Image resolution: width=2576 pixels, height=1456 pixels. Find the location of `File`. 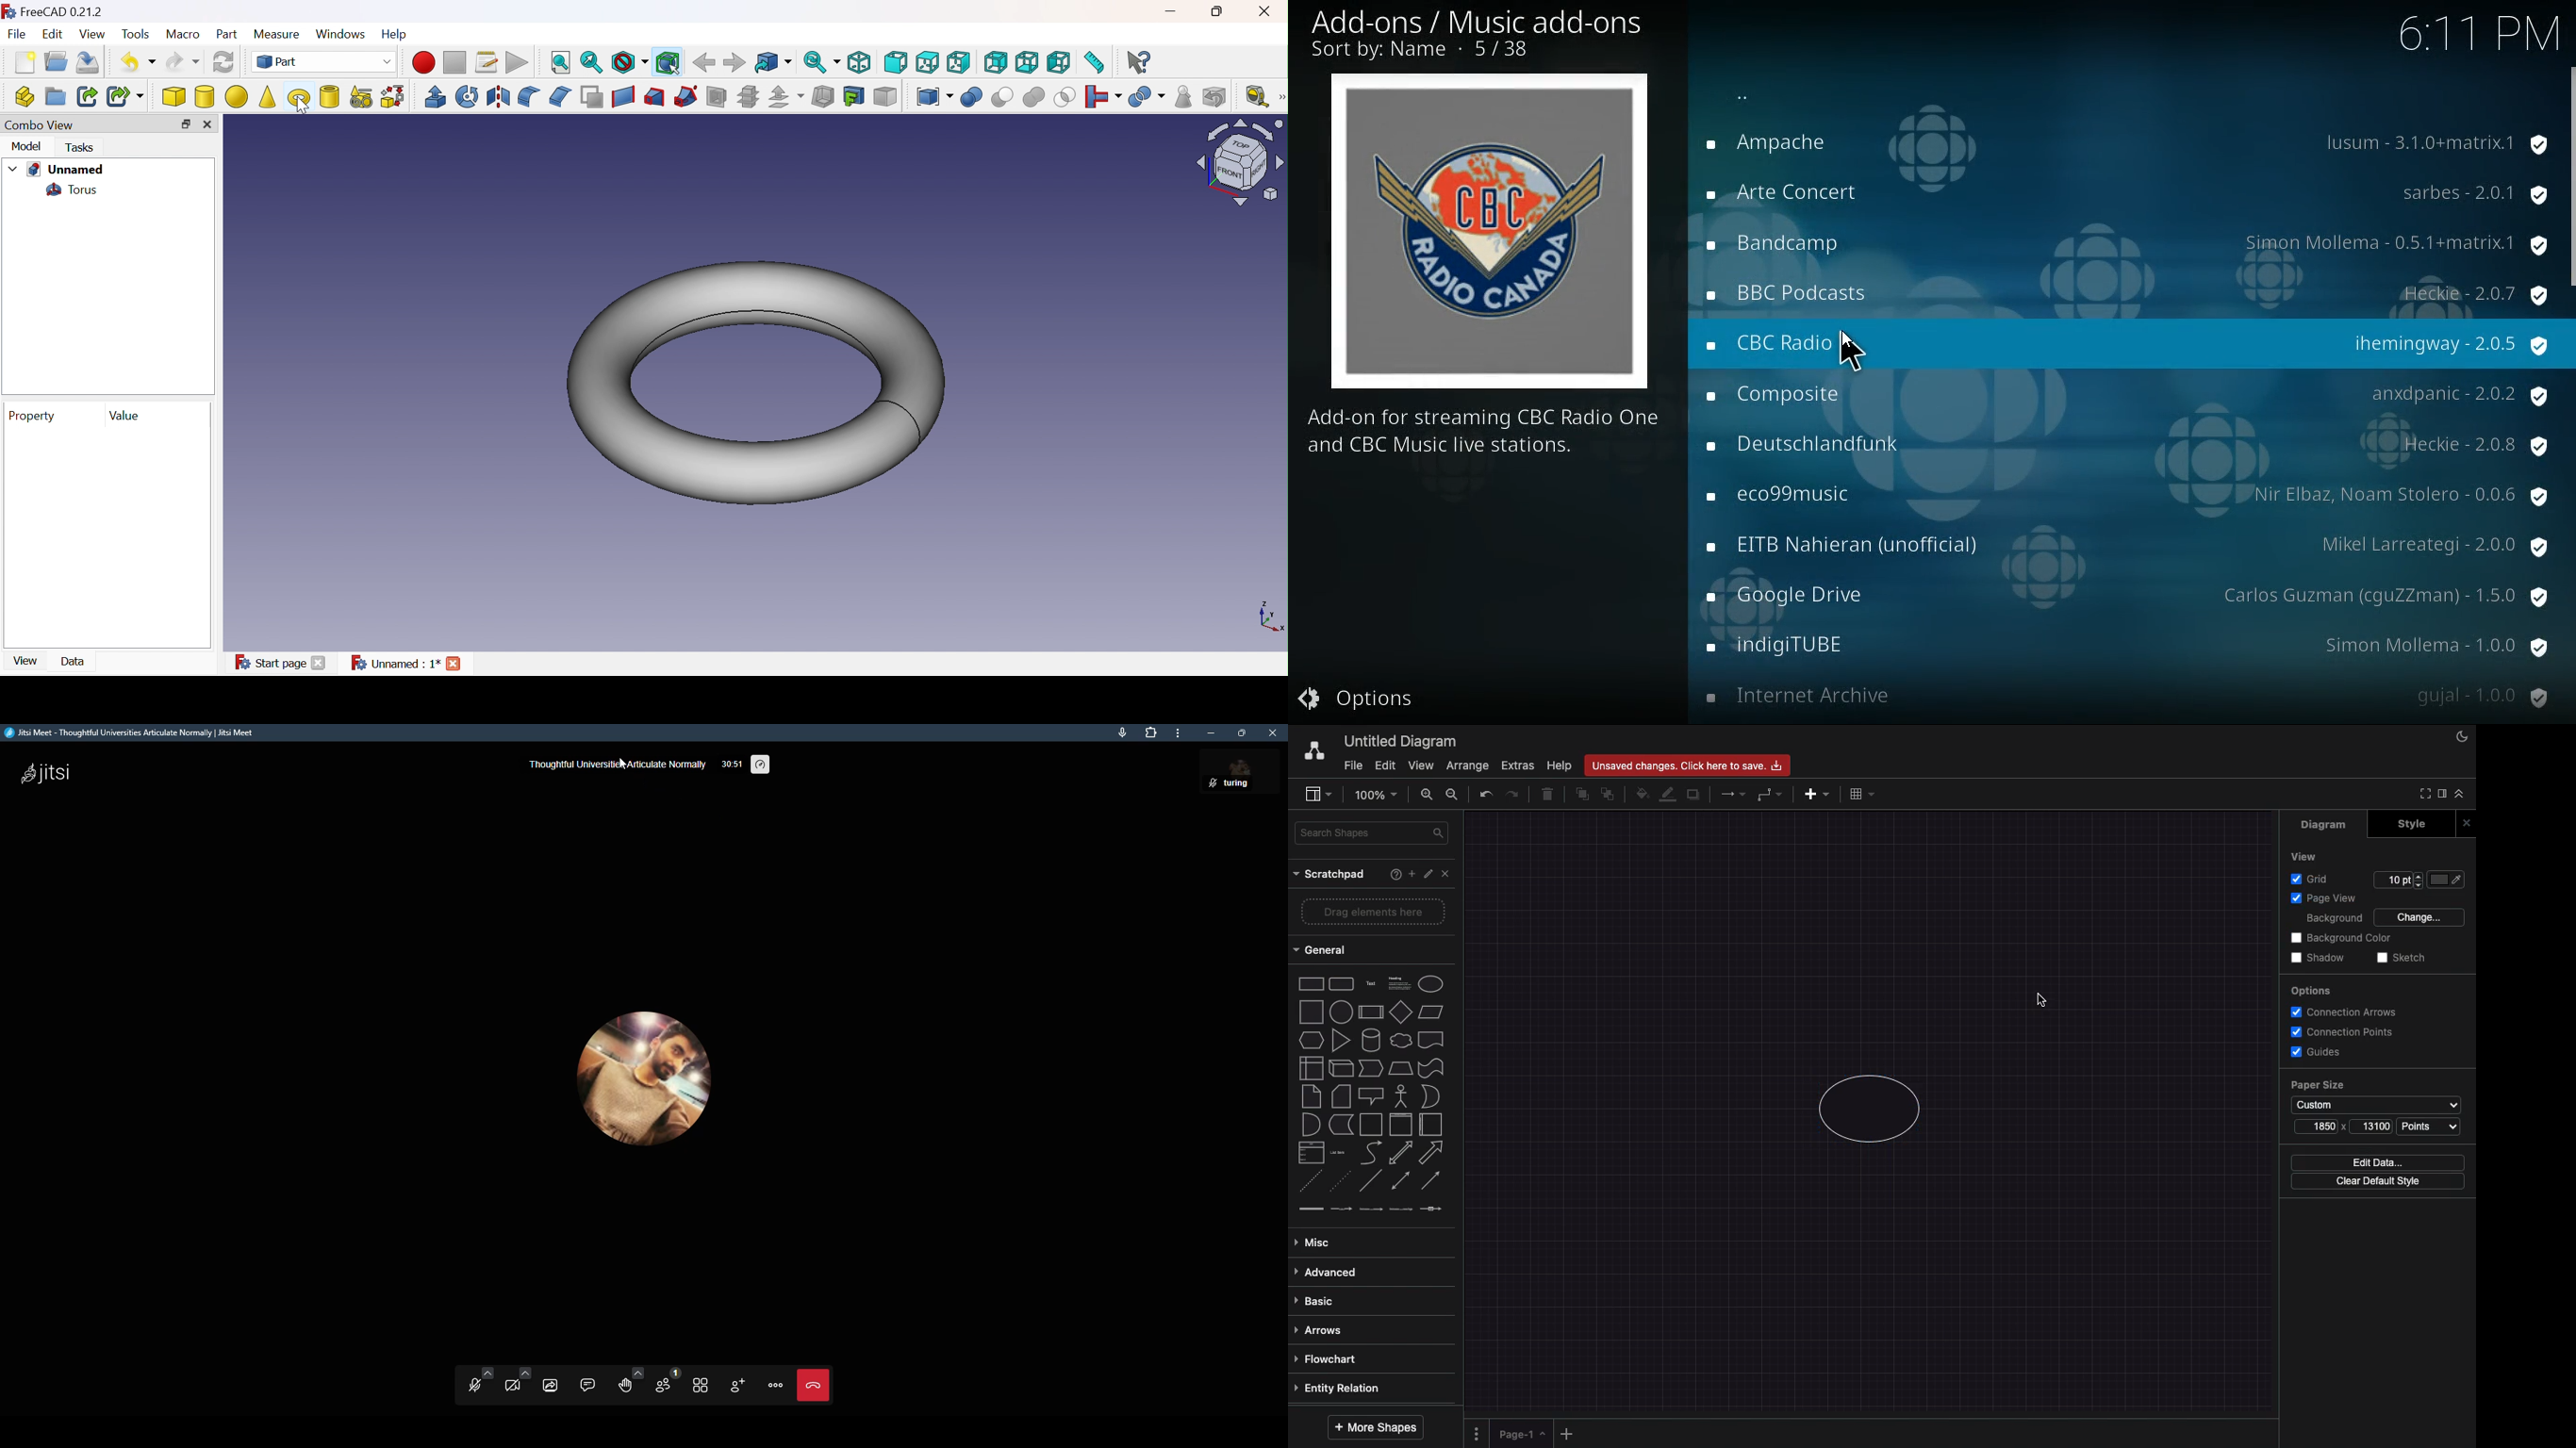

File is located at coordinates (1352, 765).